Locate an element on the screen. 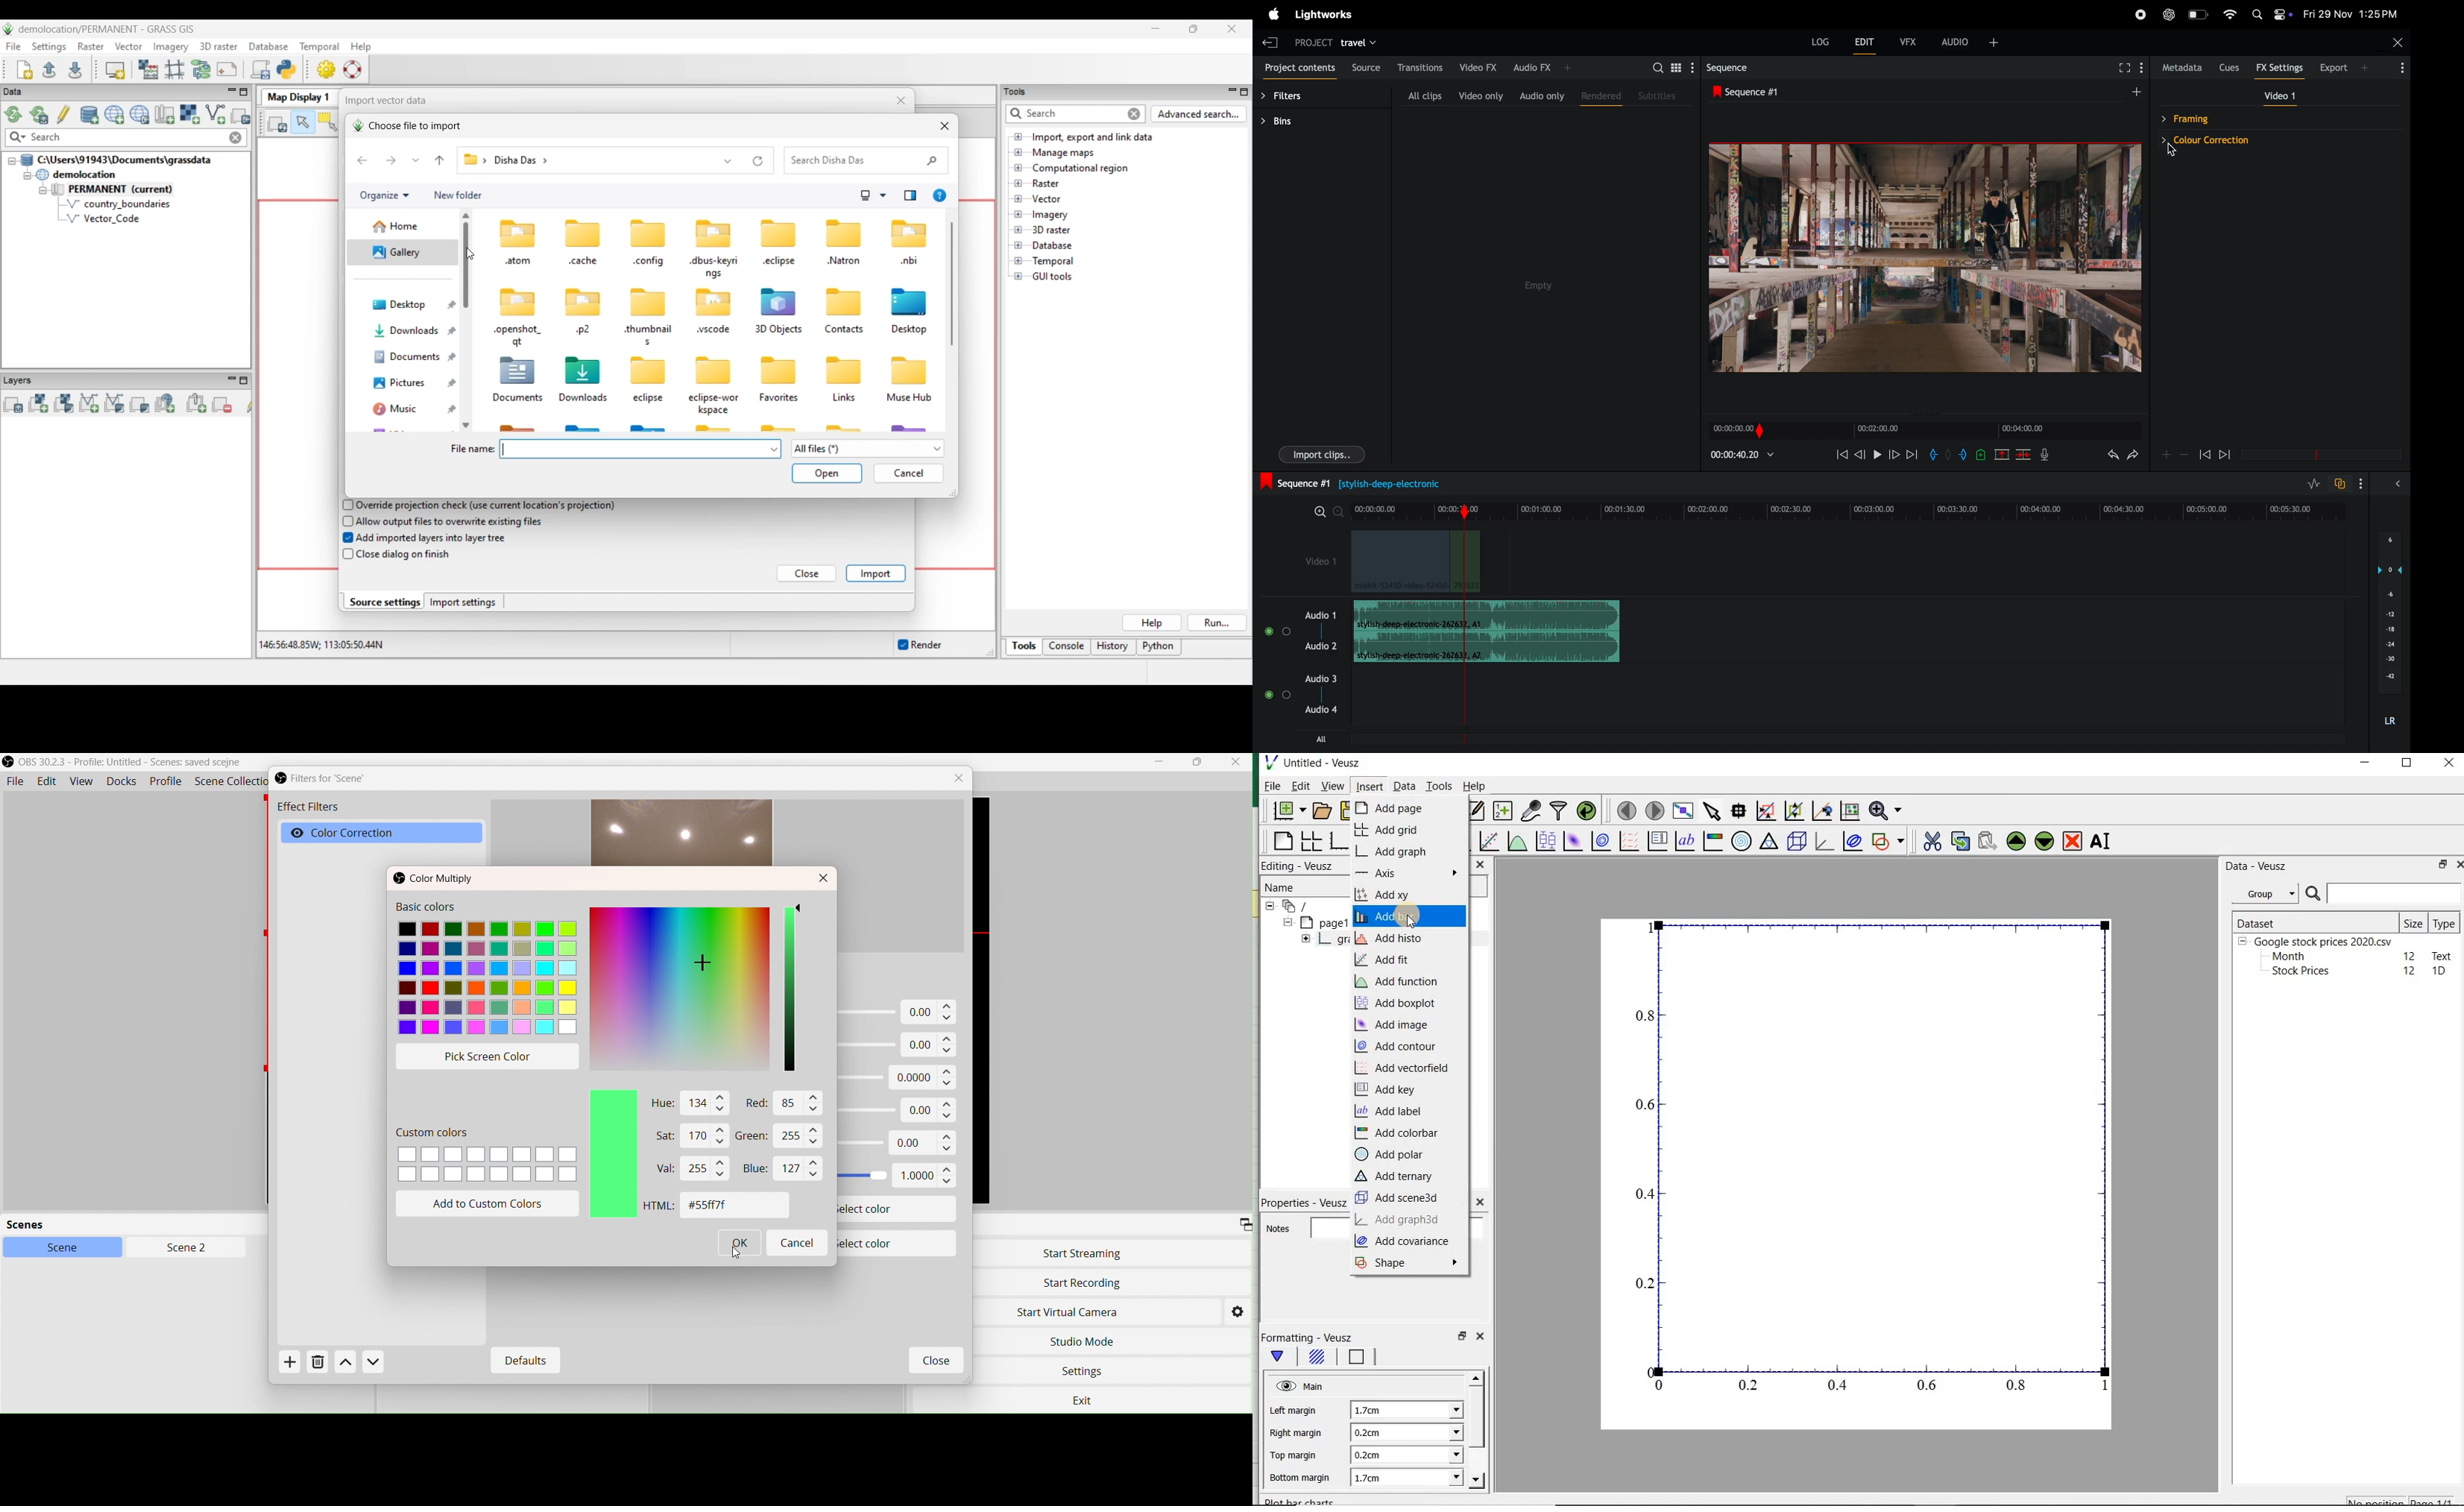  Add covariance is located at coordinates (1407, 1242).